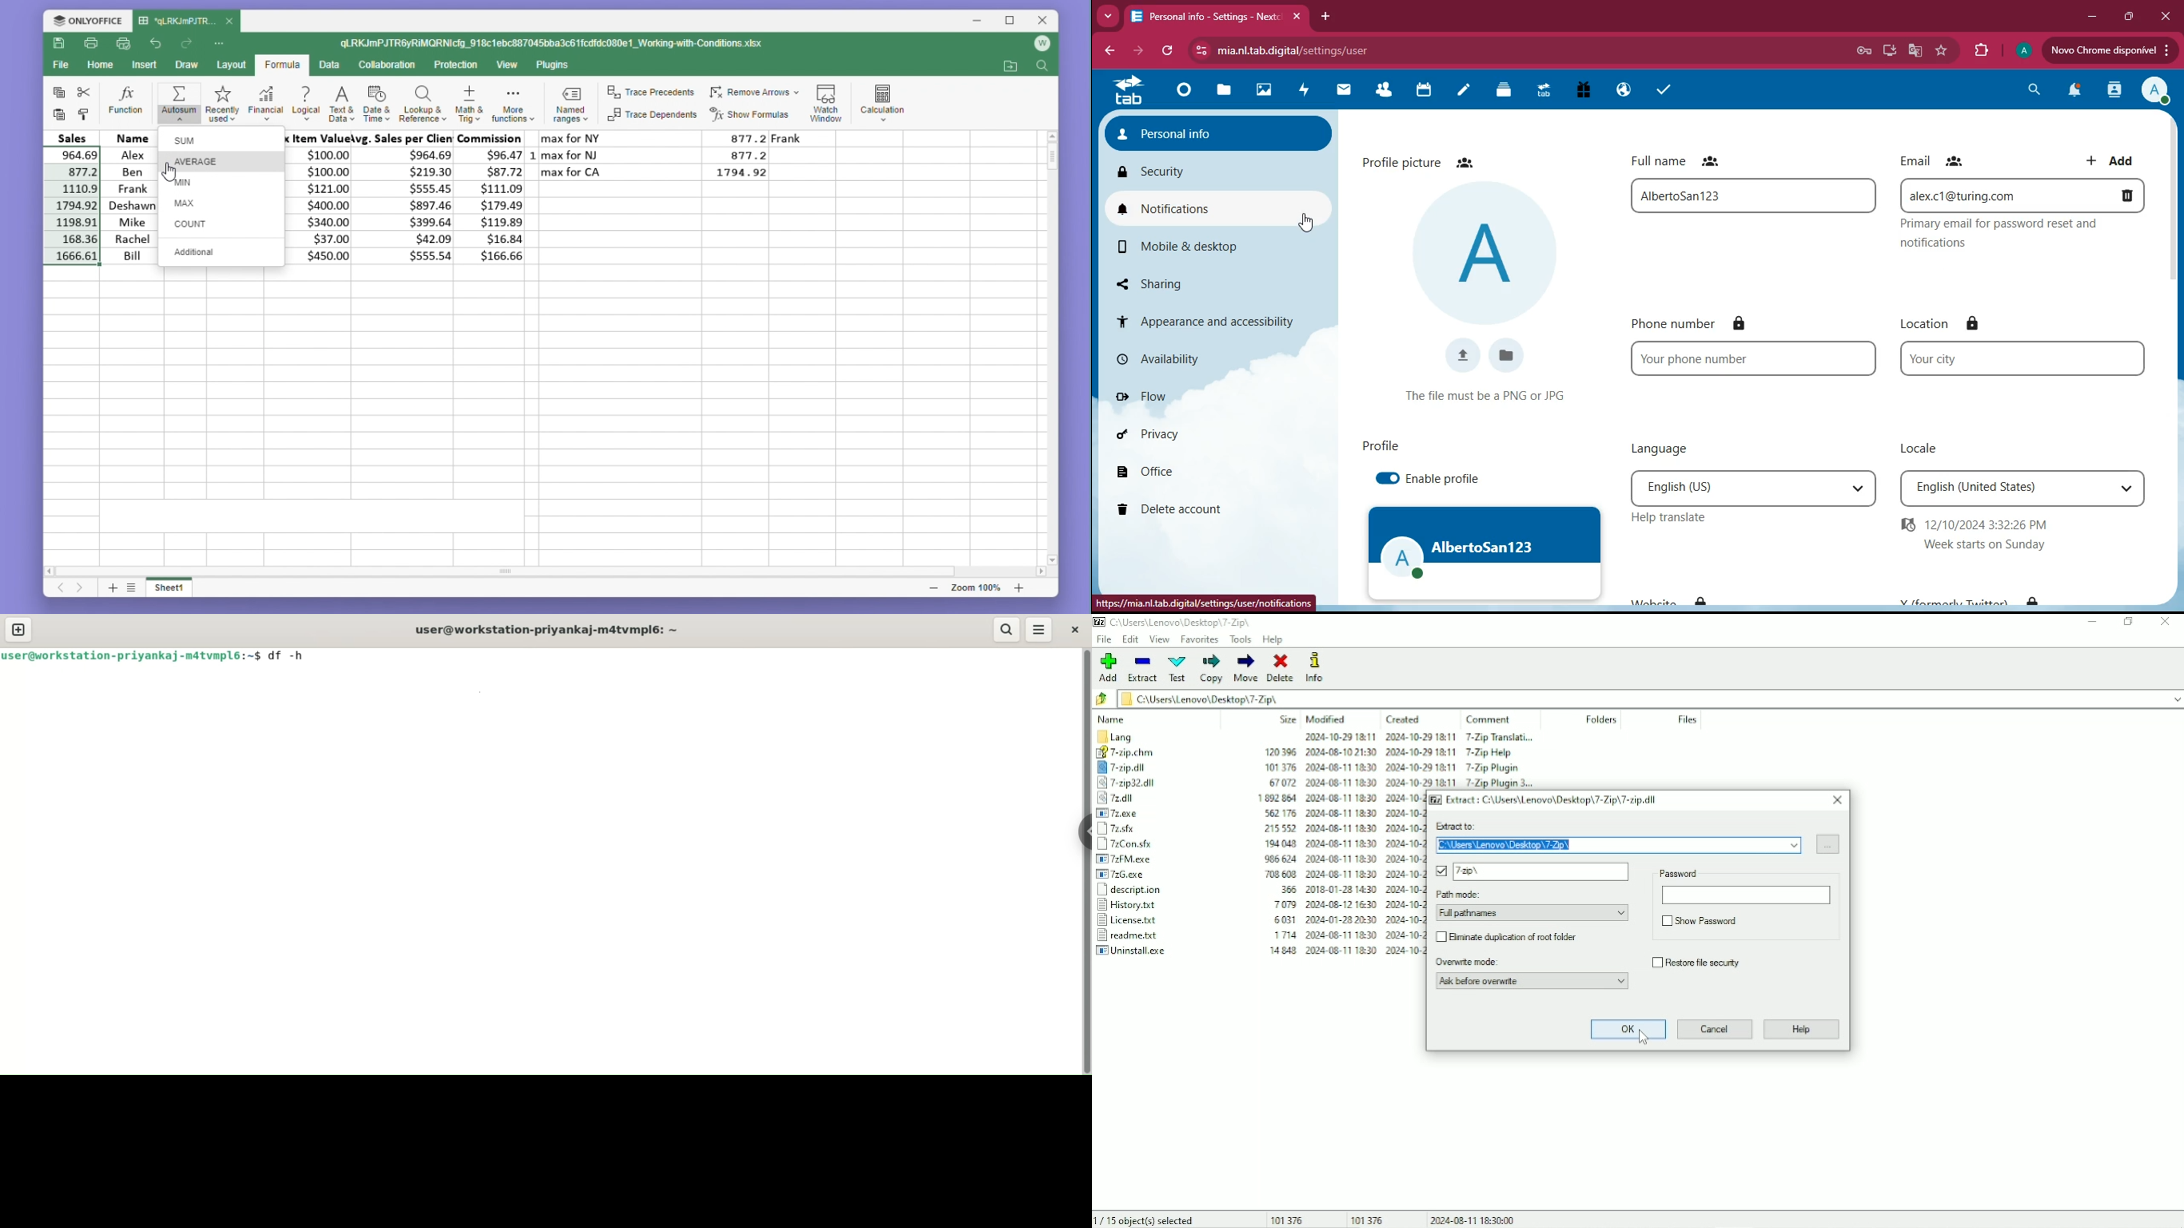  What do you see at coordinates (1600, 720) in the screenshot?
I see `Folders` at bounding box center [1600, 720].